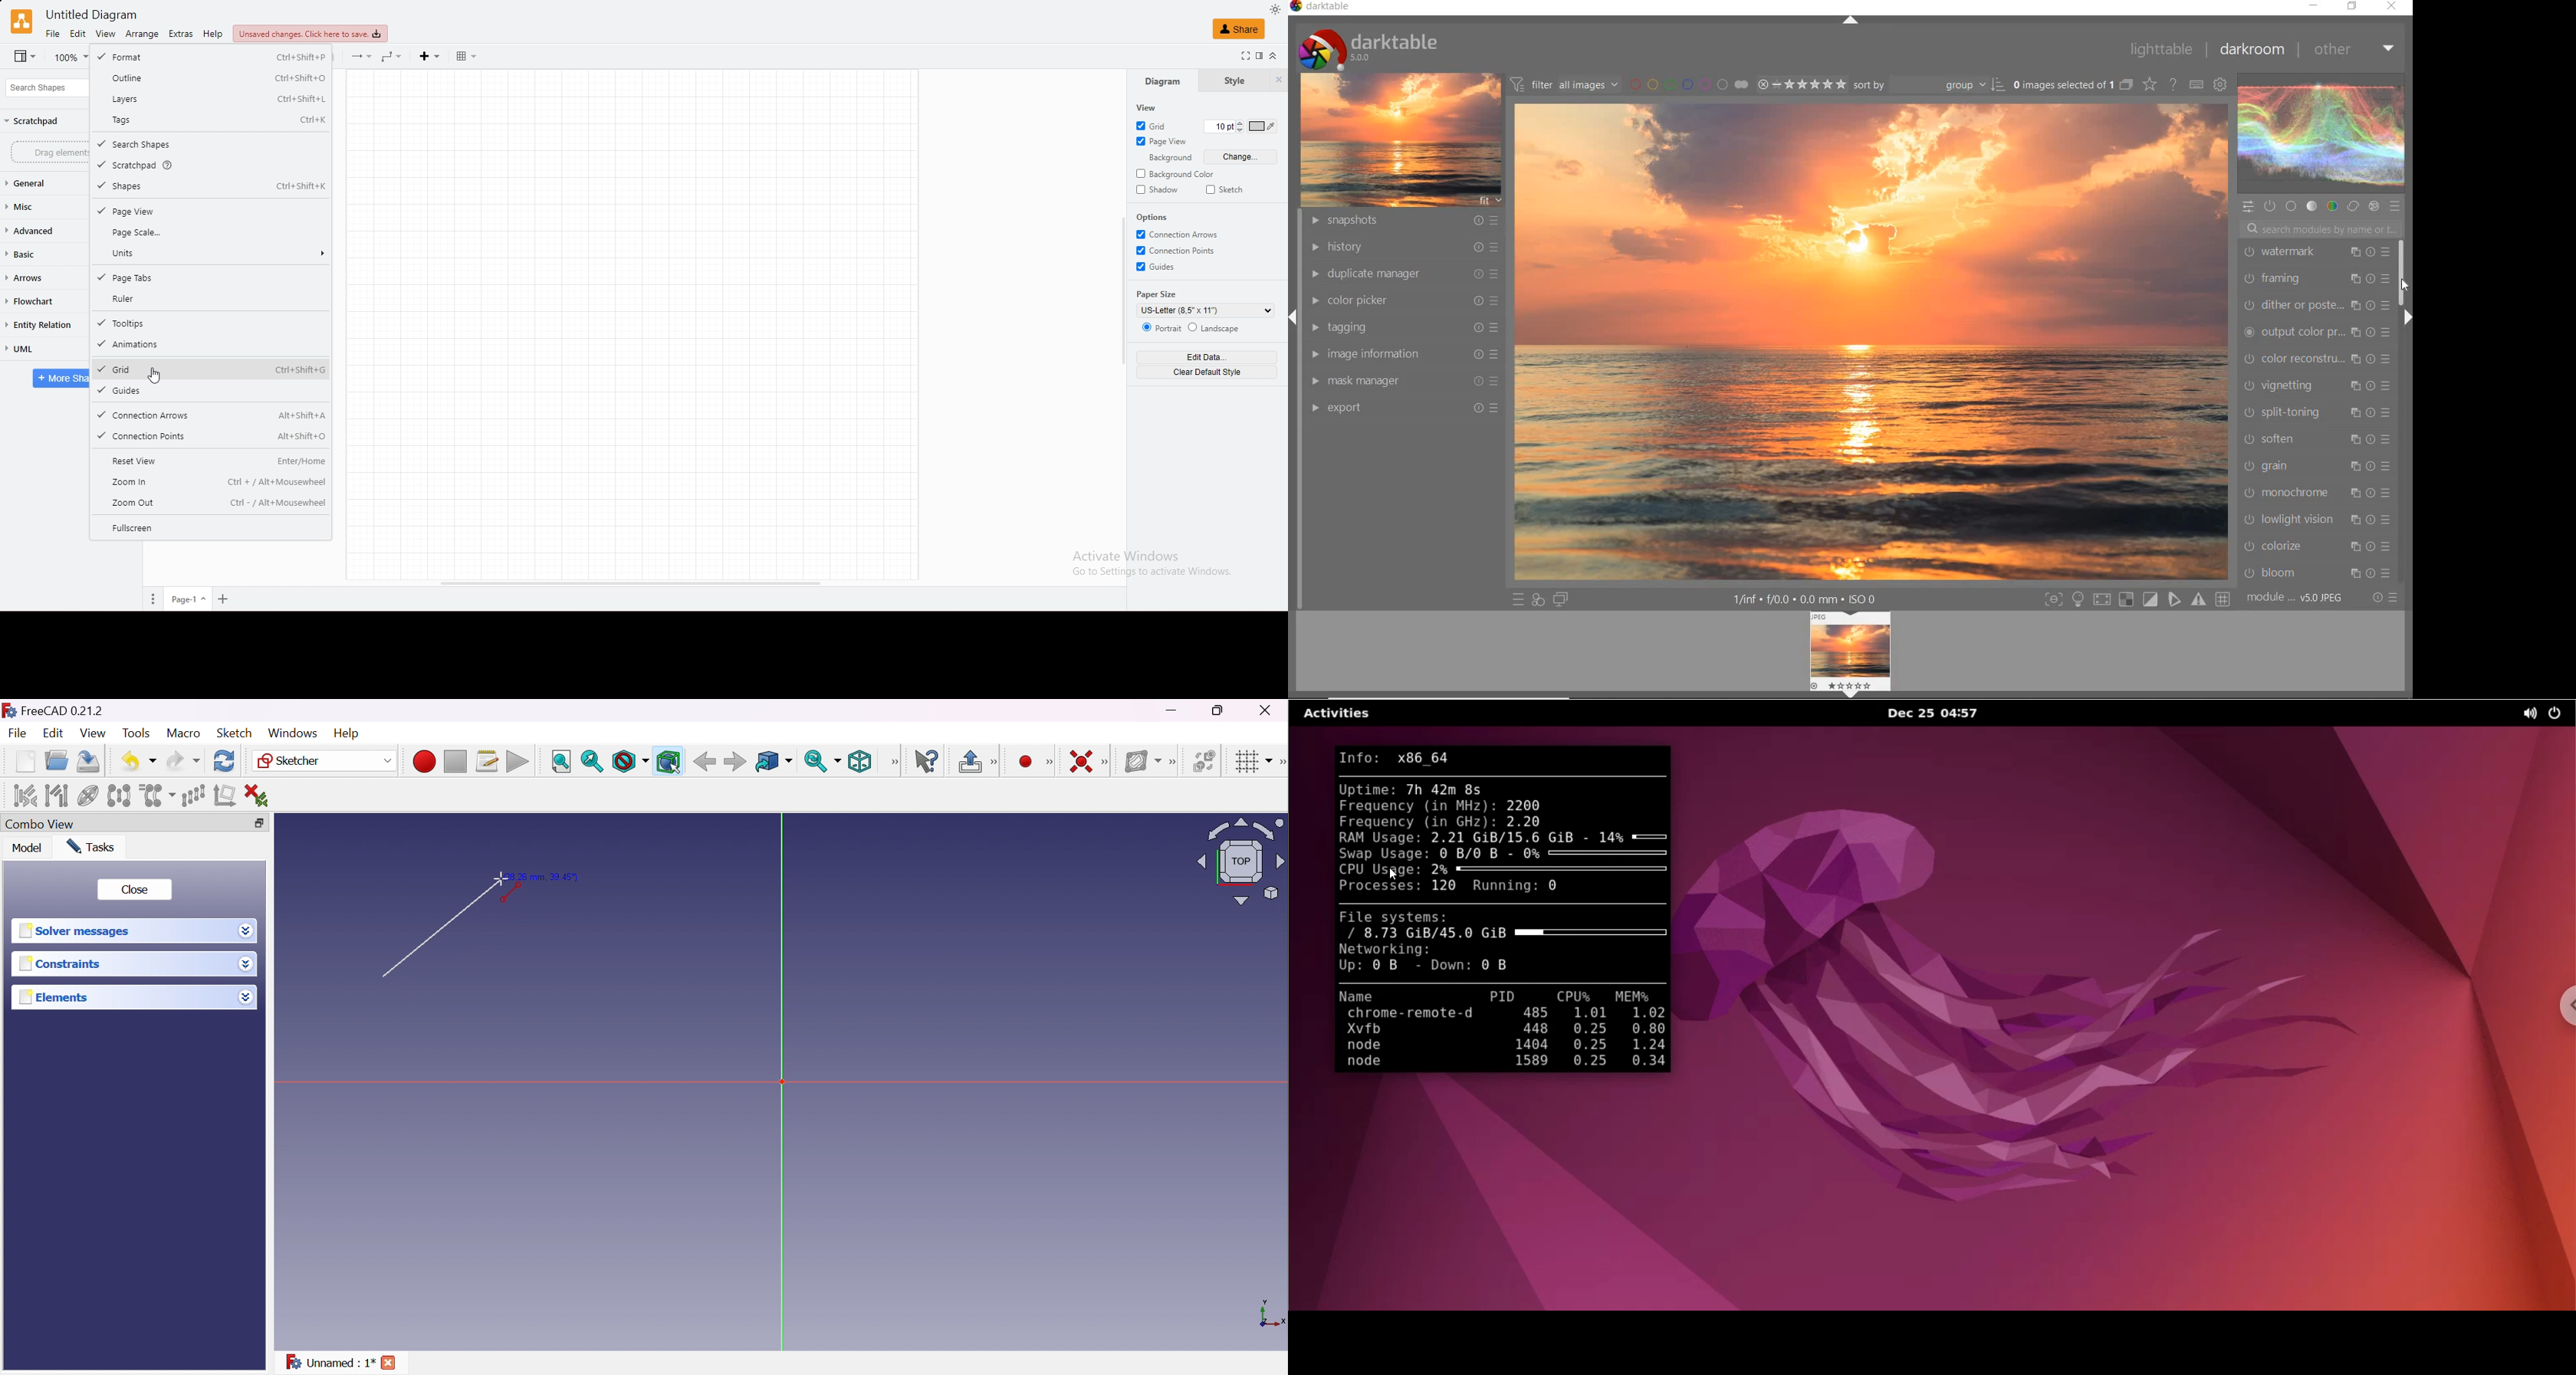 The width and height of the screenshot is (2576, 1400). Describe the element at coordinates (1401, 139) in the screenshot. I see `IMAGE` at that location.